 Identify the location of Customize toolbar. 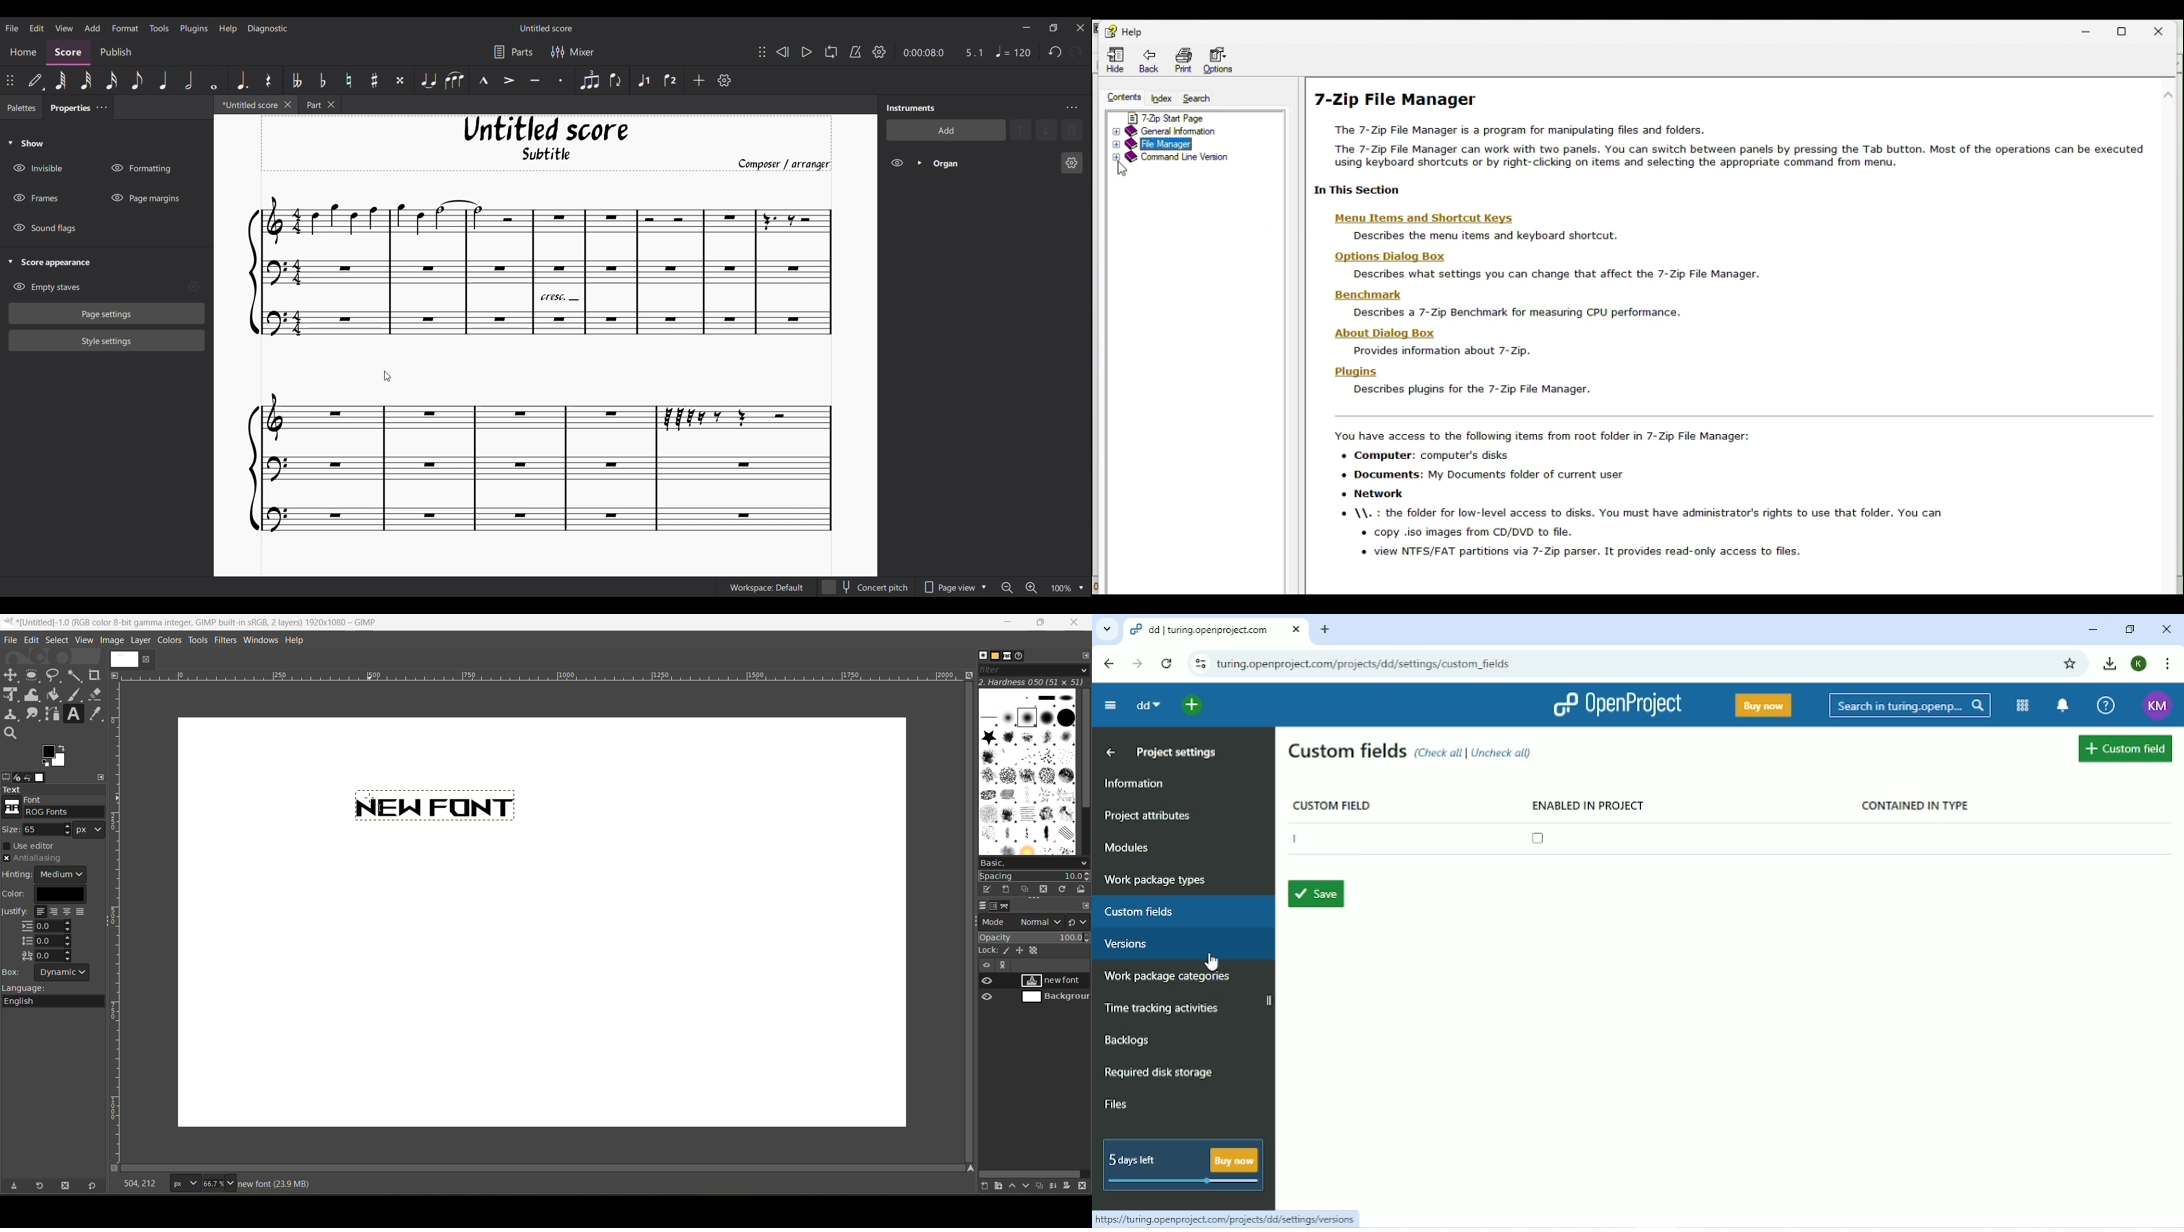
(725, 80).